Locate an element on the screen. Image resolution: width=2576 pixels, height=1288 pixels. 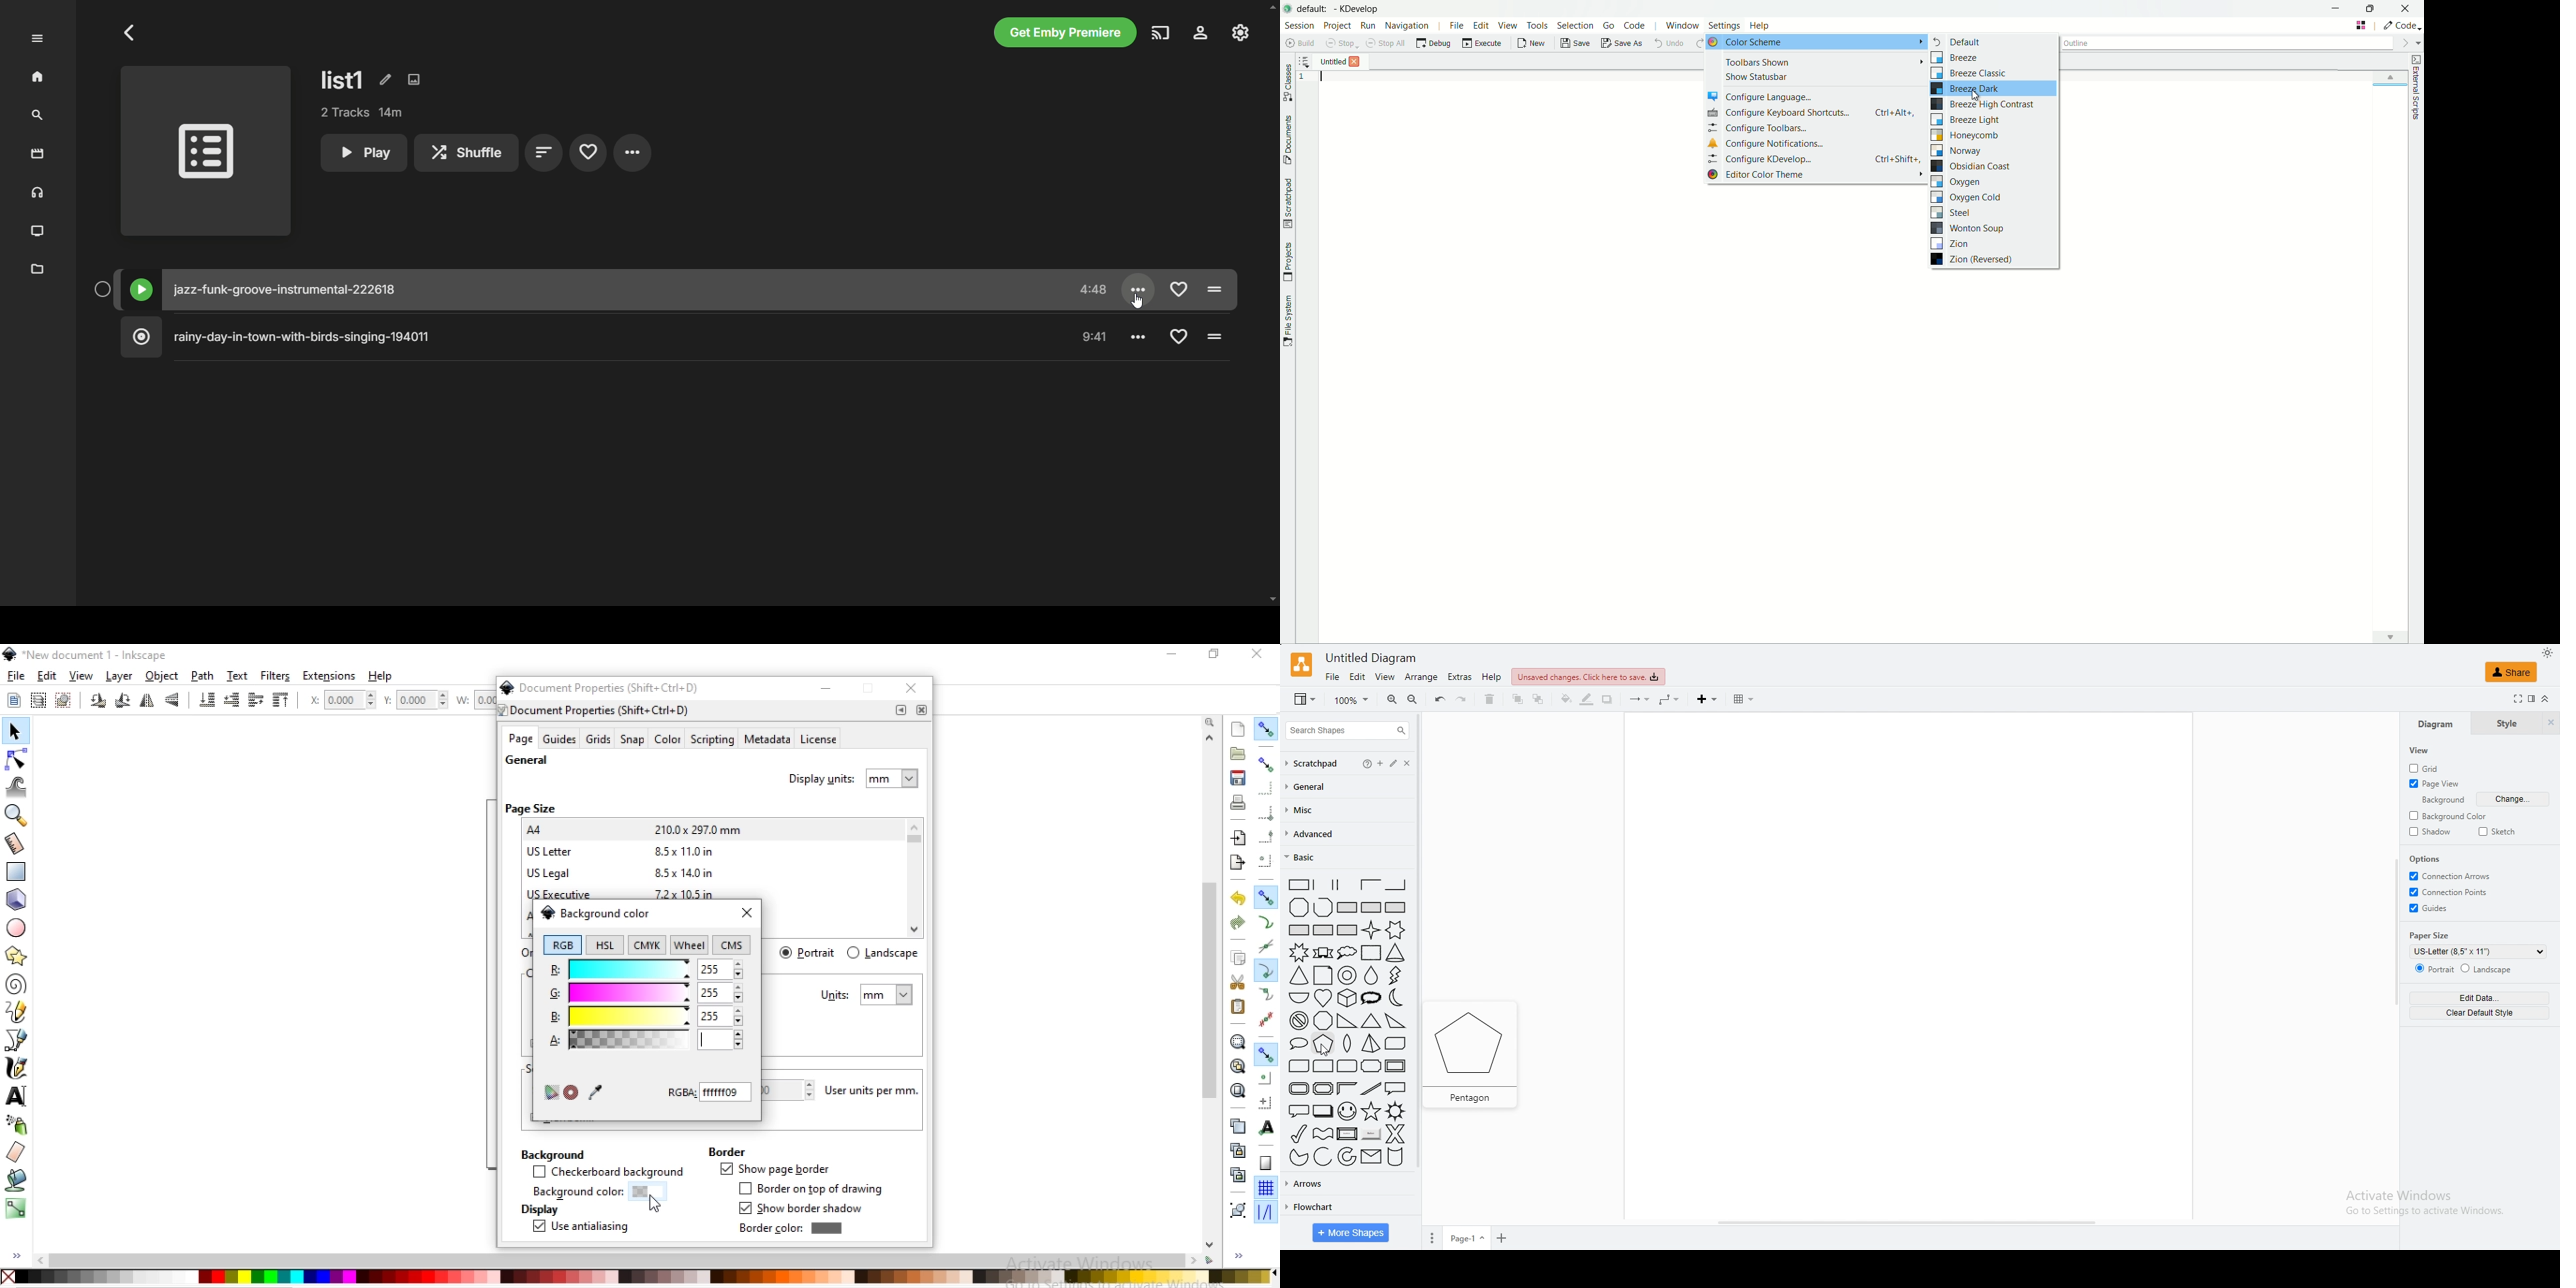
open a document is located at coordinates (1236, 753).